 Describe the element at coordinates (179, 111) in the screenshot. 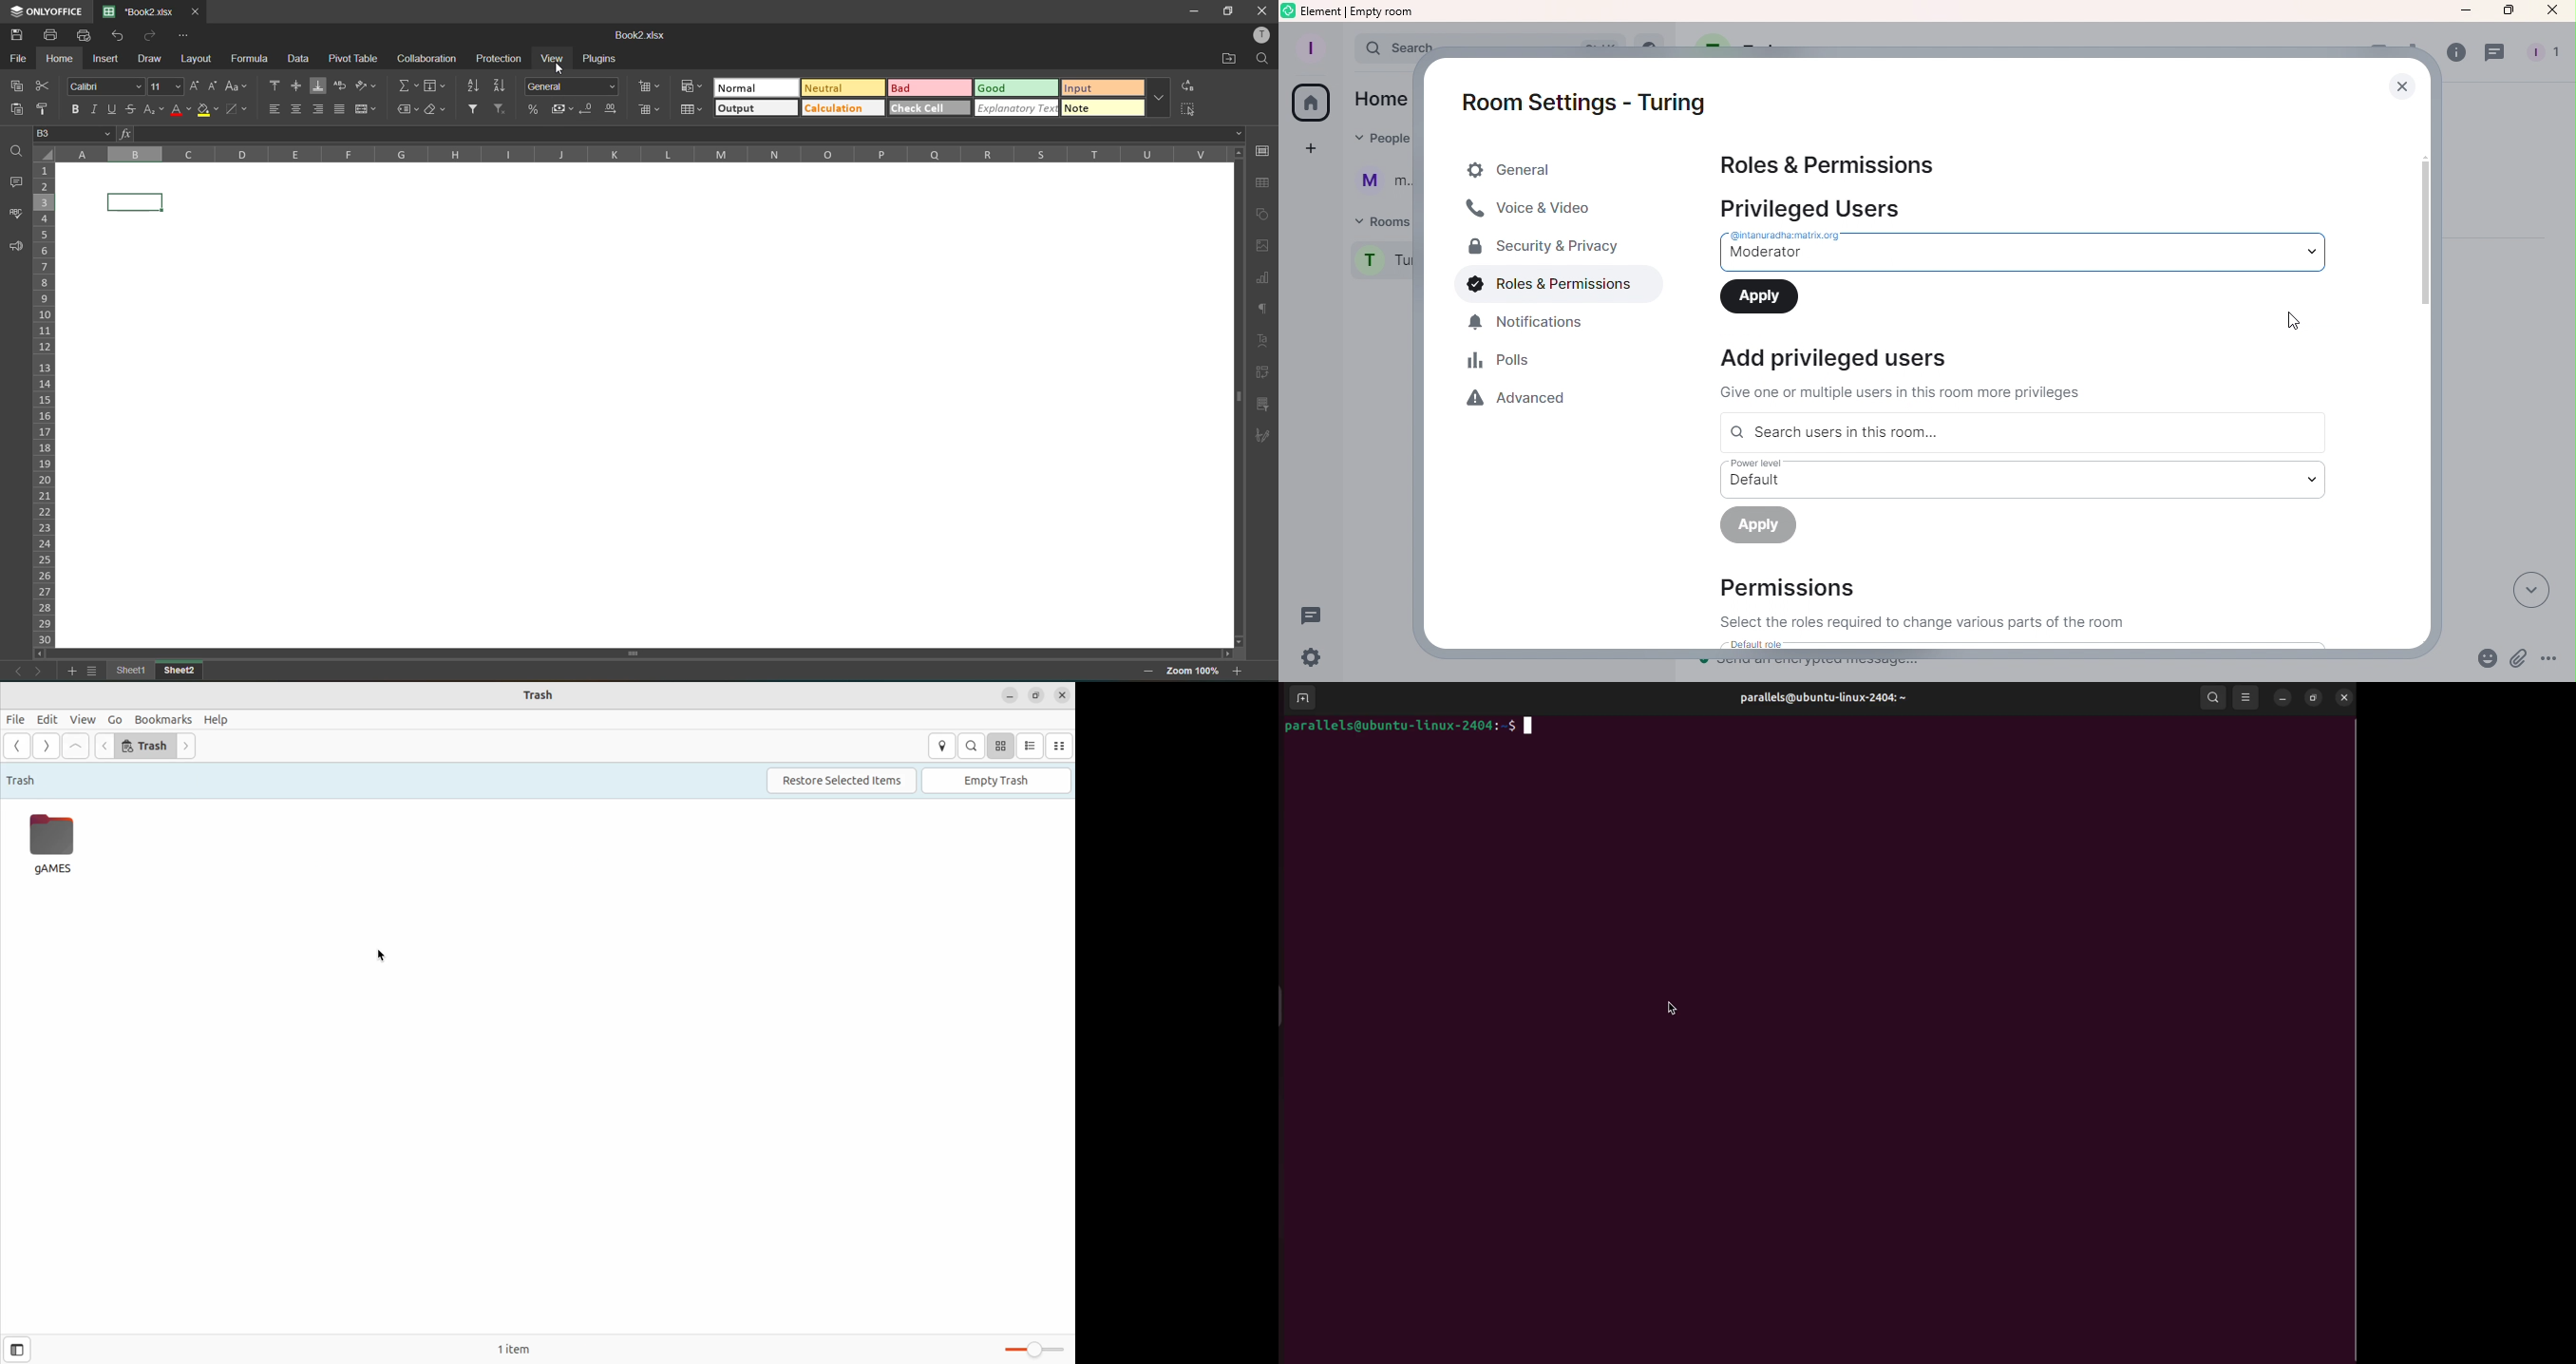

I see `font color` at that location.